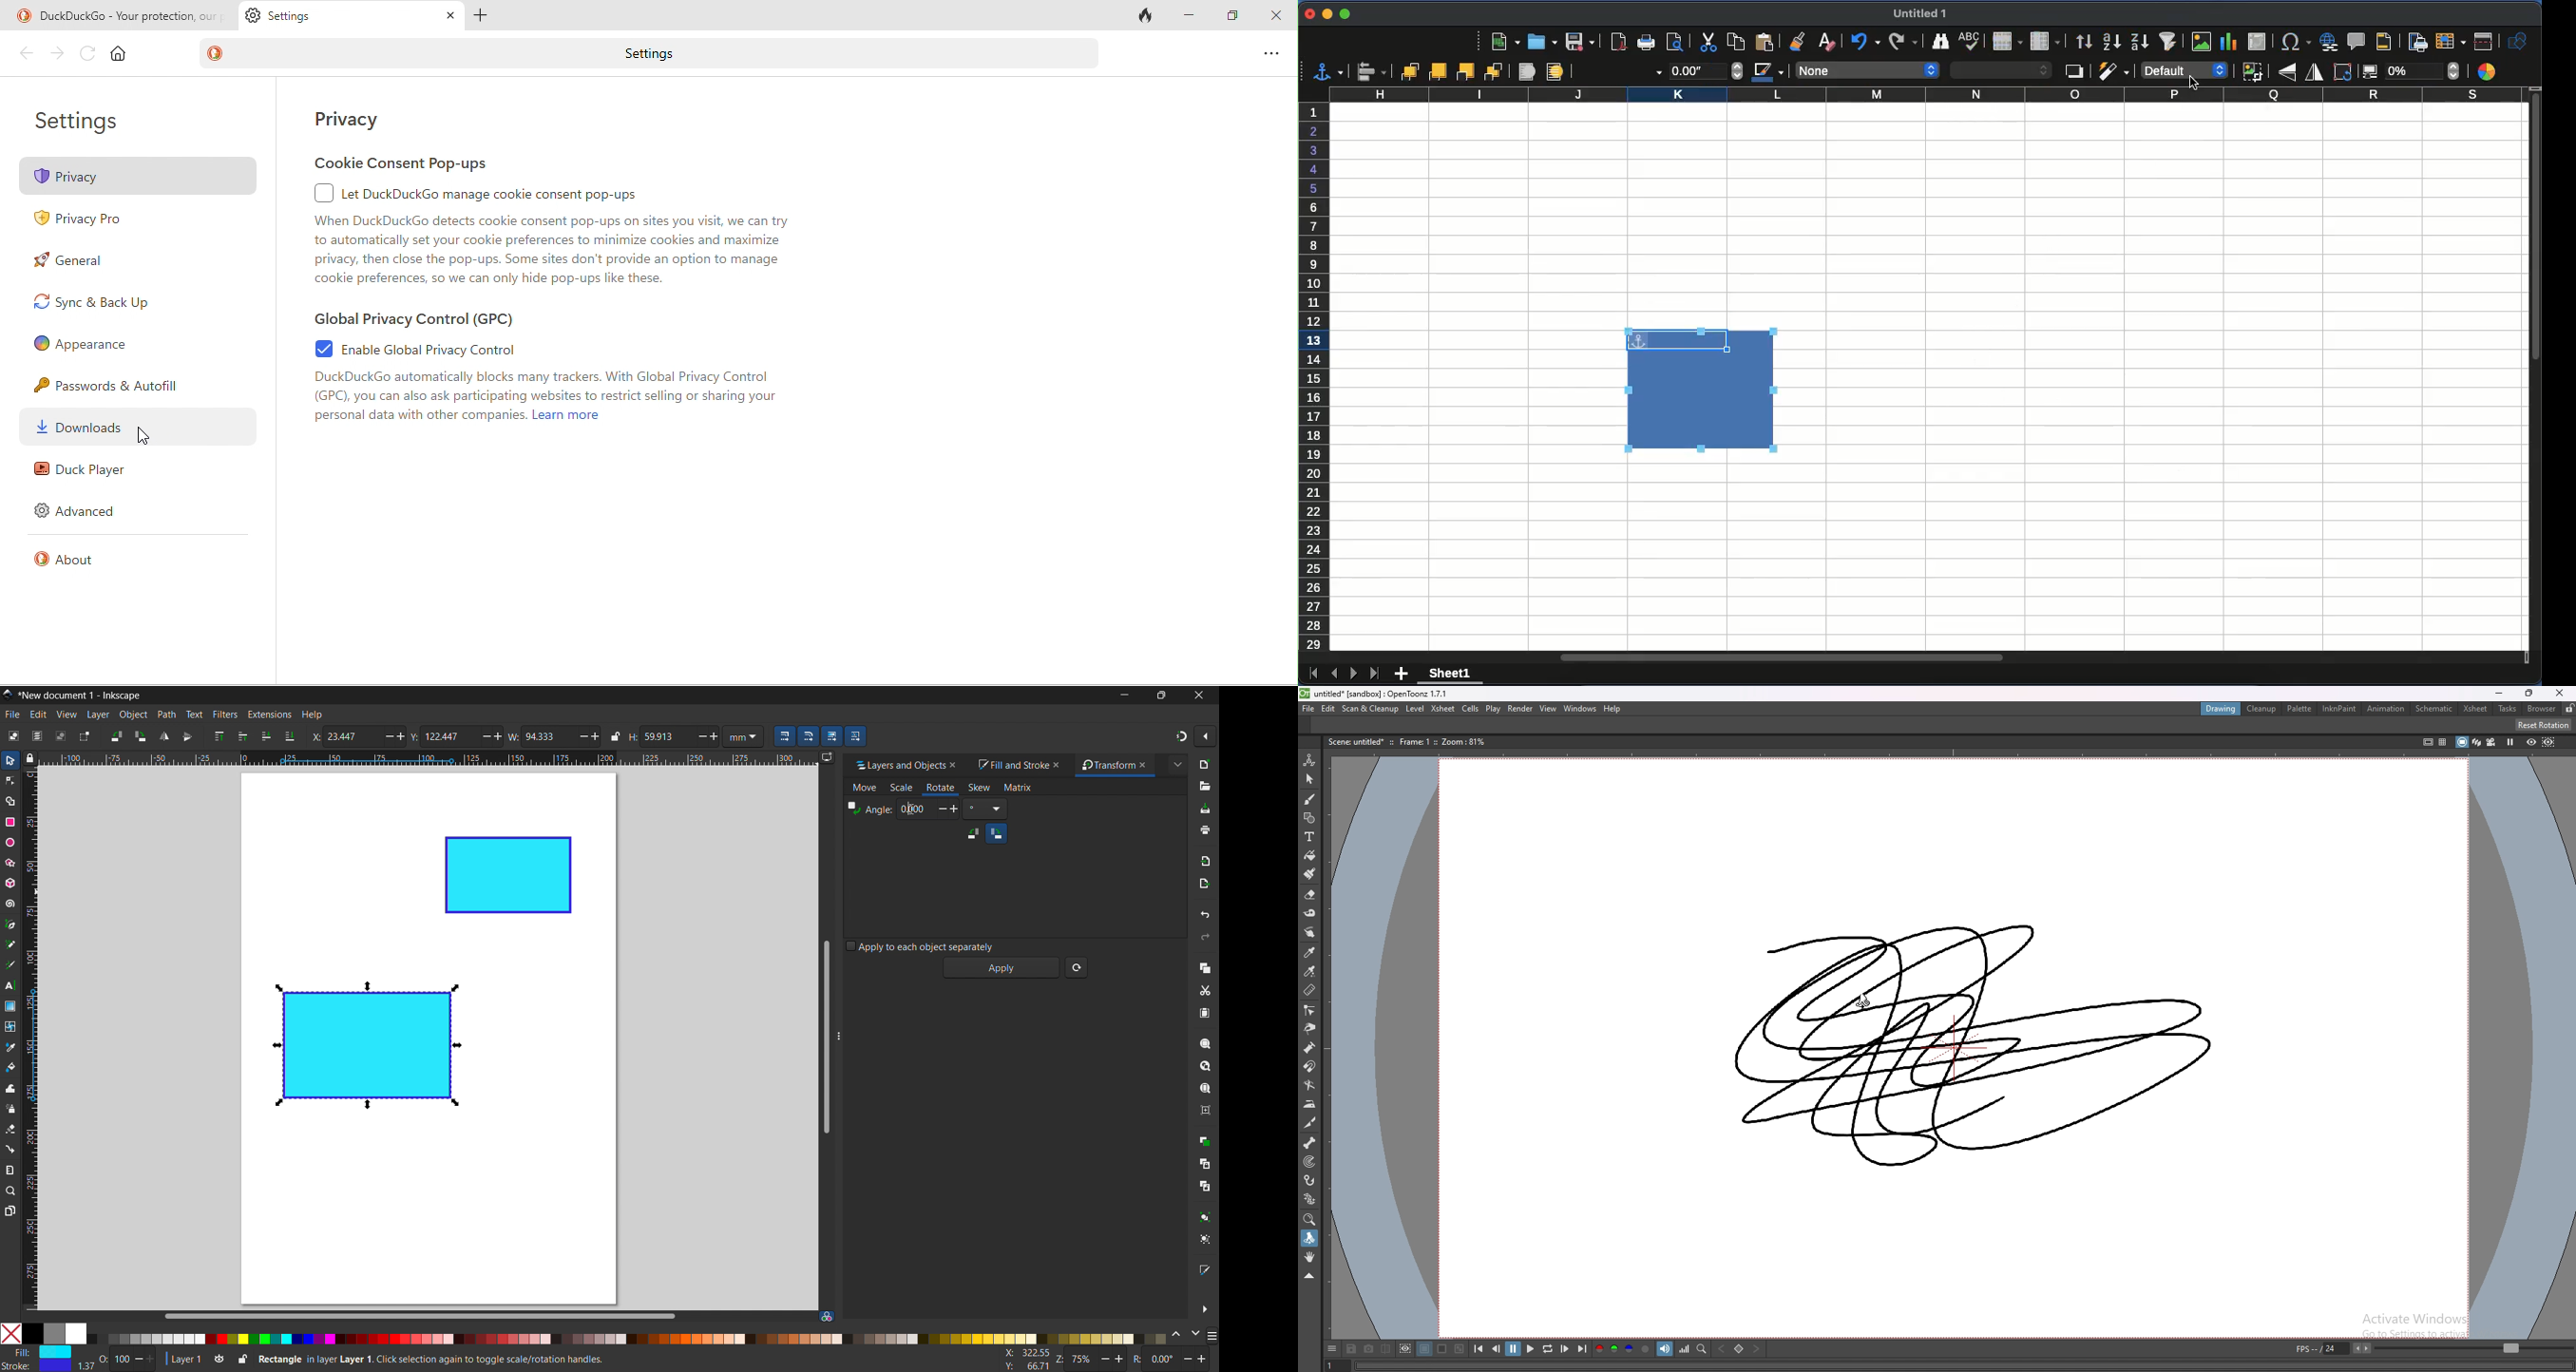  What do you see at coordinates (1443, 708) in the screenshot?
I see `xsheet` at bounding box center [1443, 708].